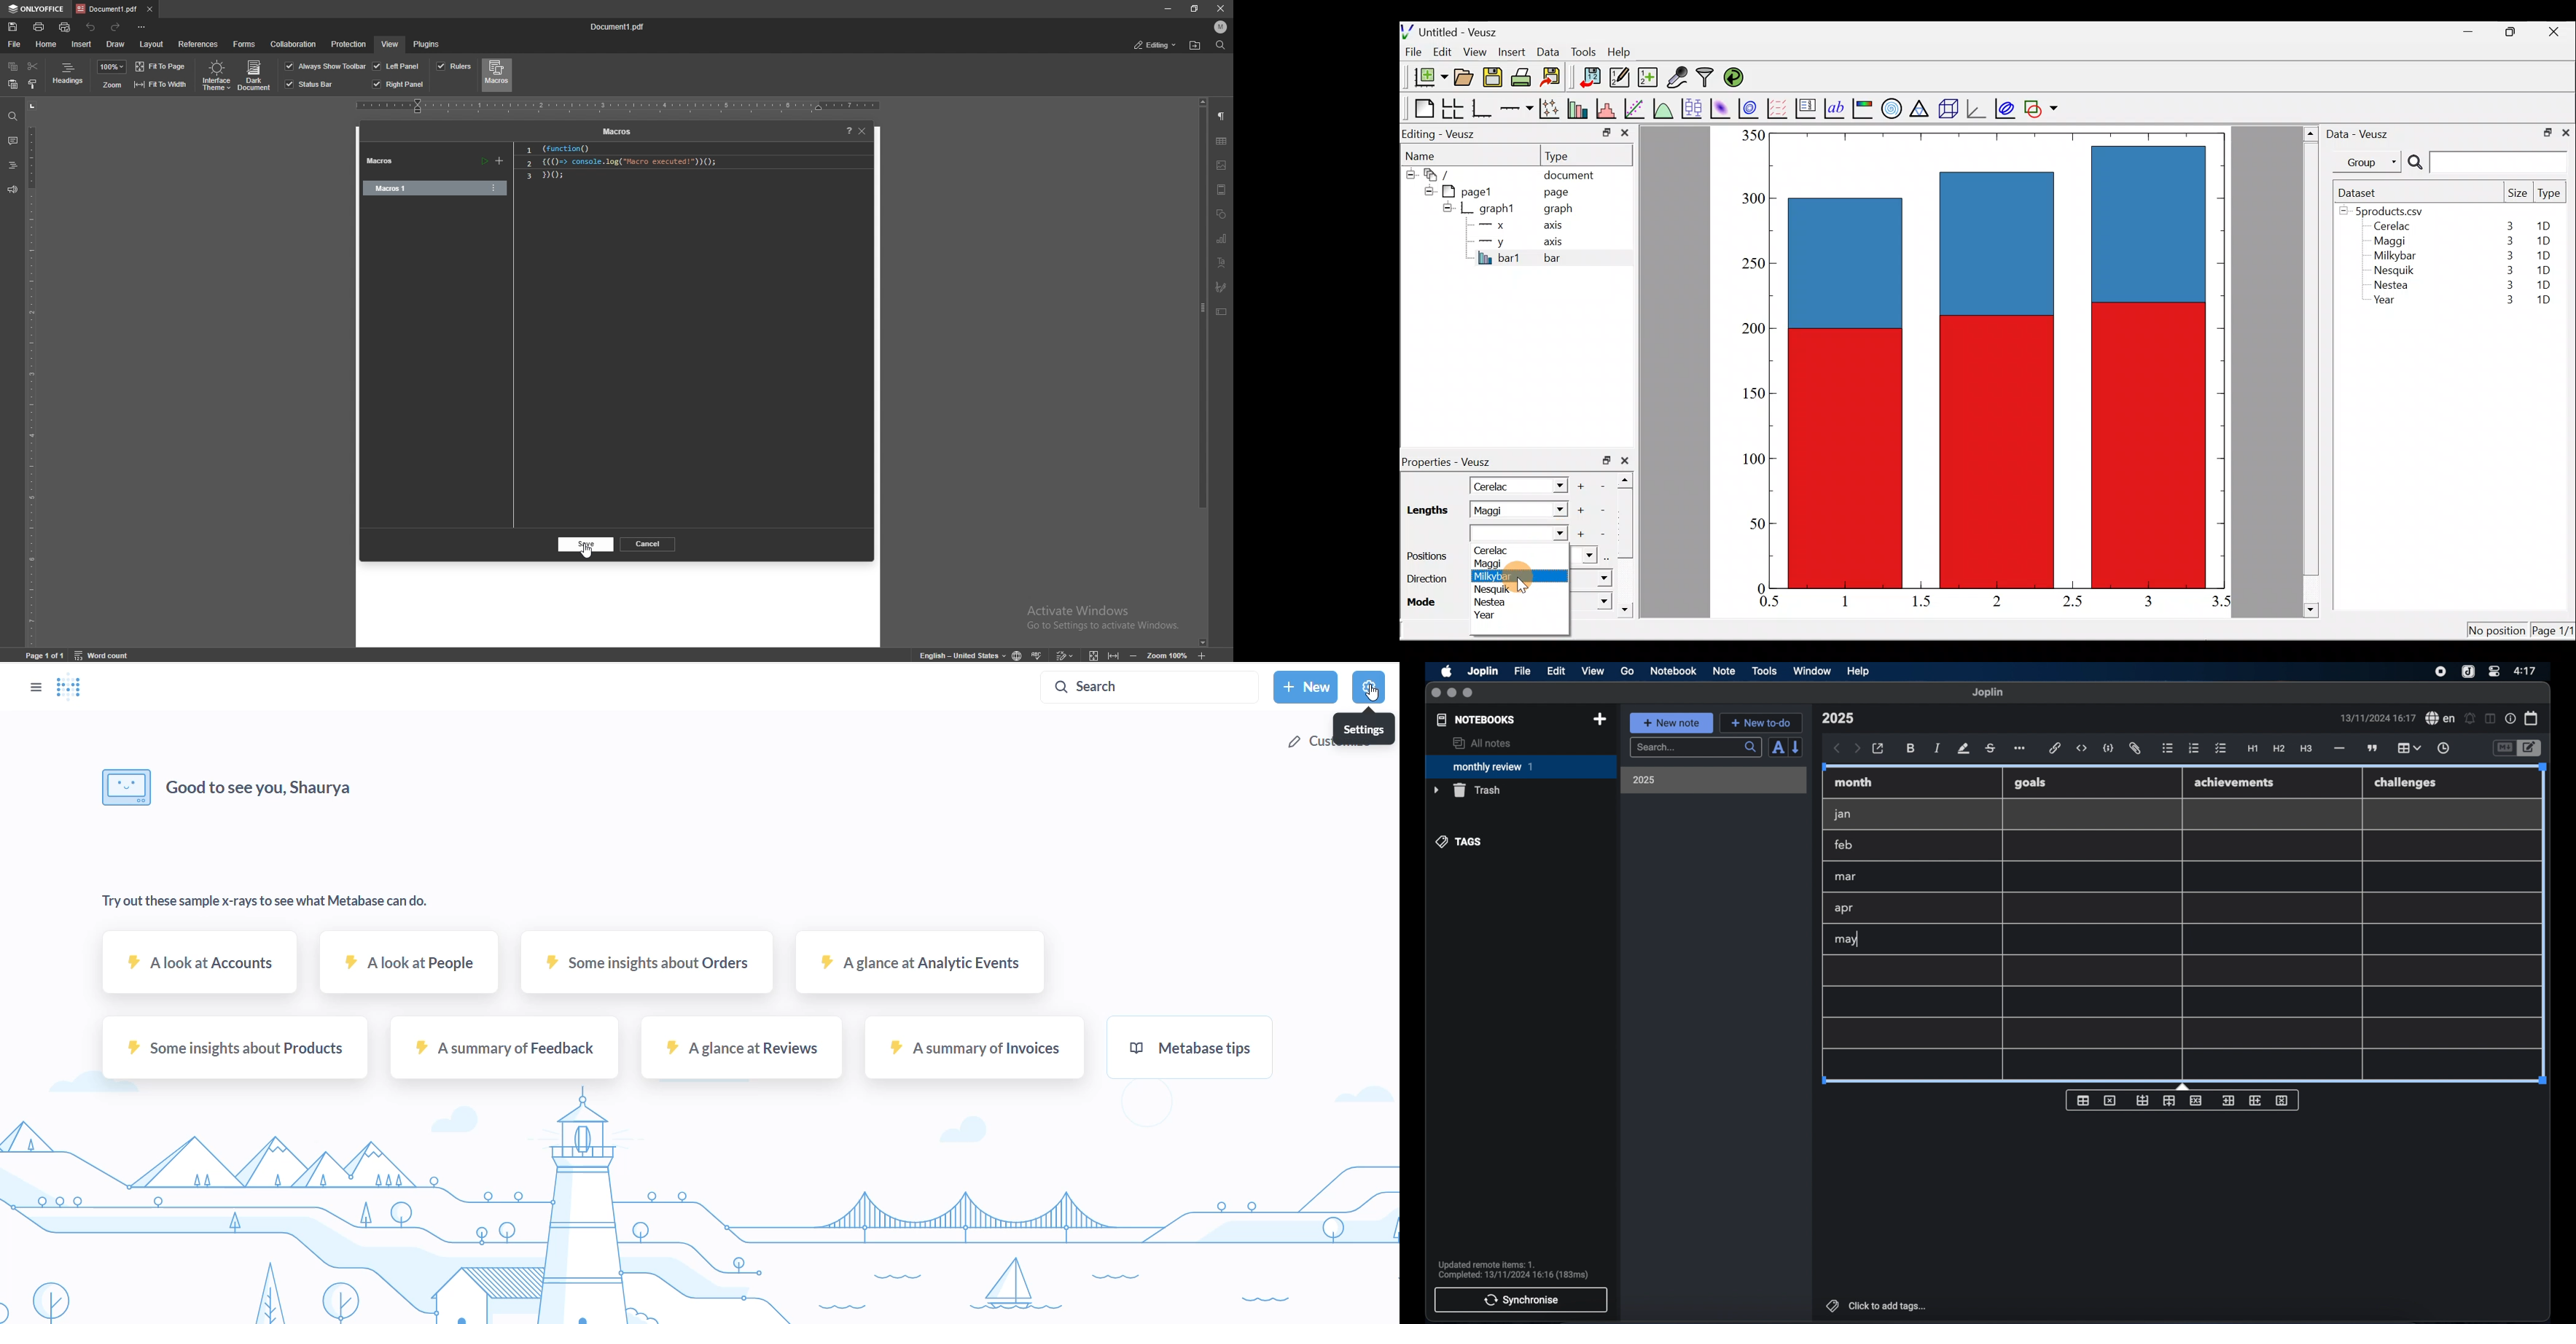  What do you see at coordinates (2169, 1101) in the screenshot?
I see `insert row after` at bounding box center [2169, 1101].